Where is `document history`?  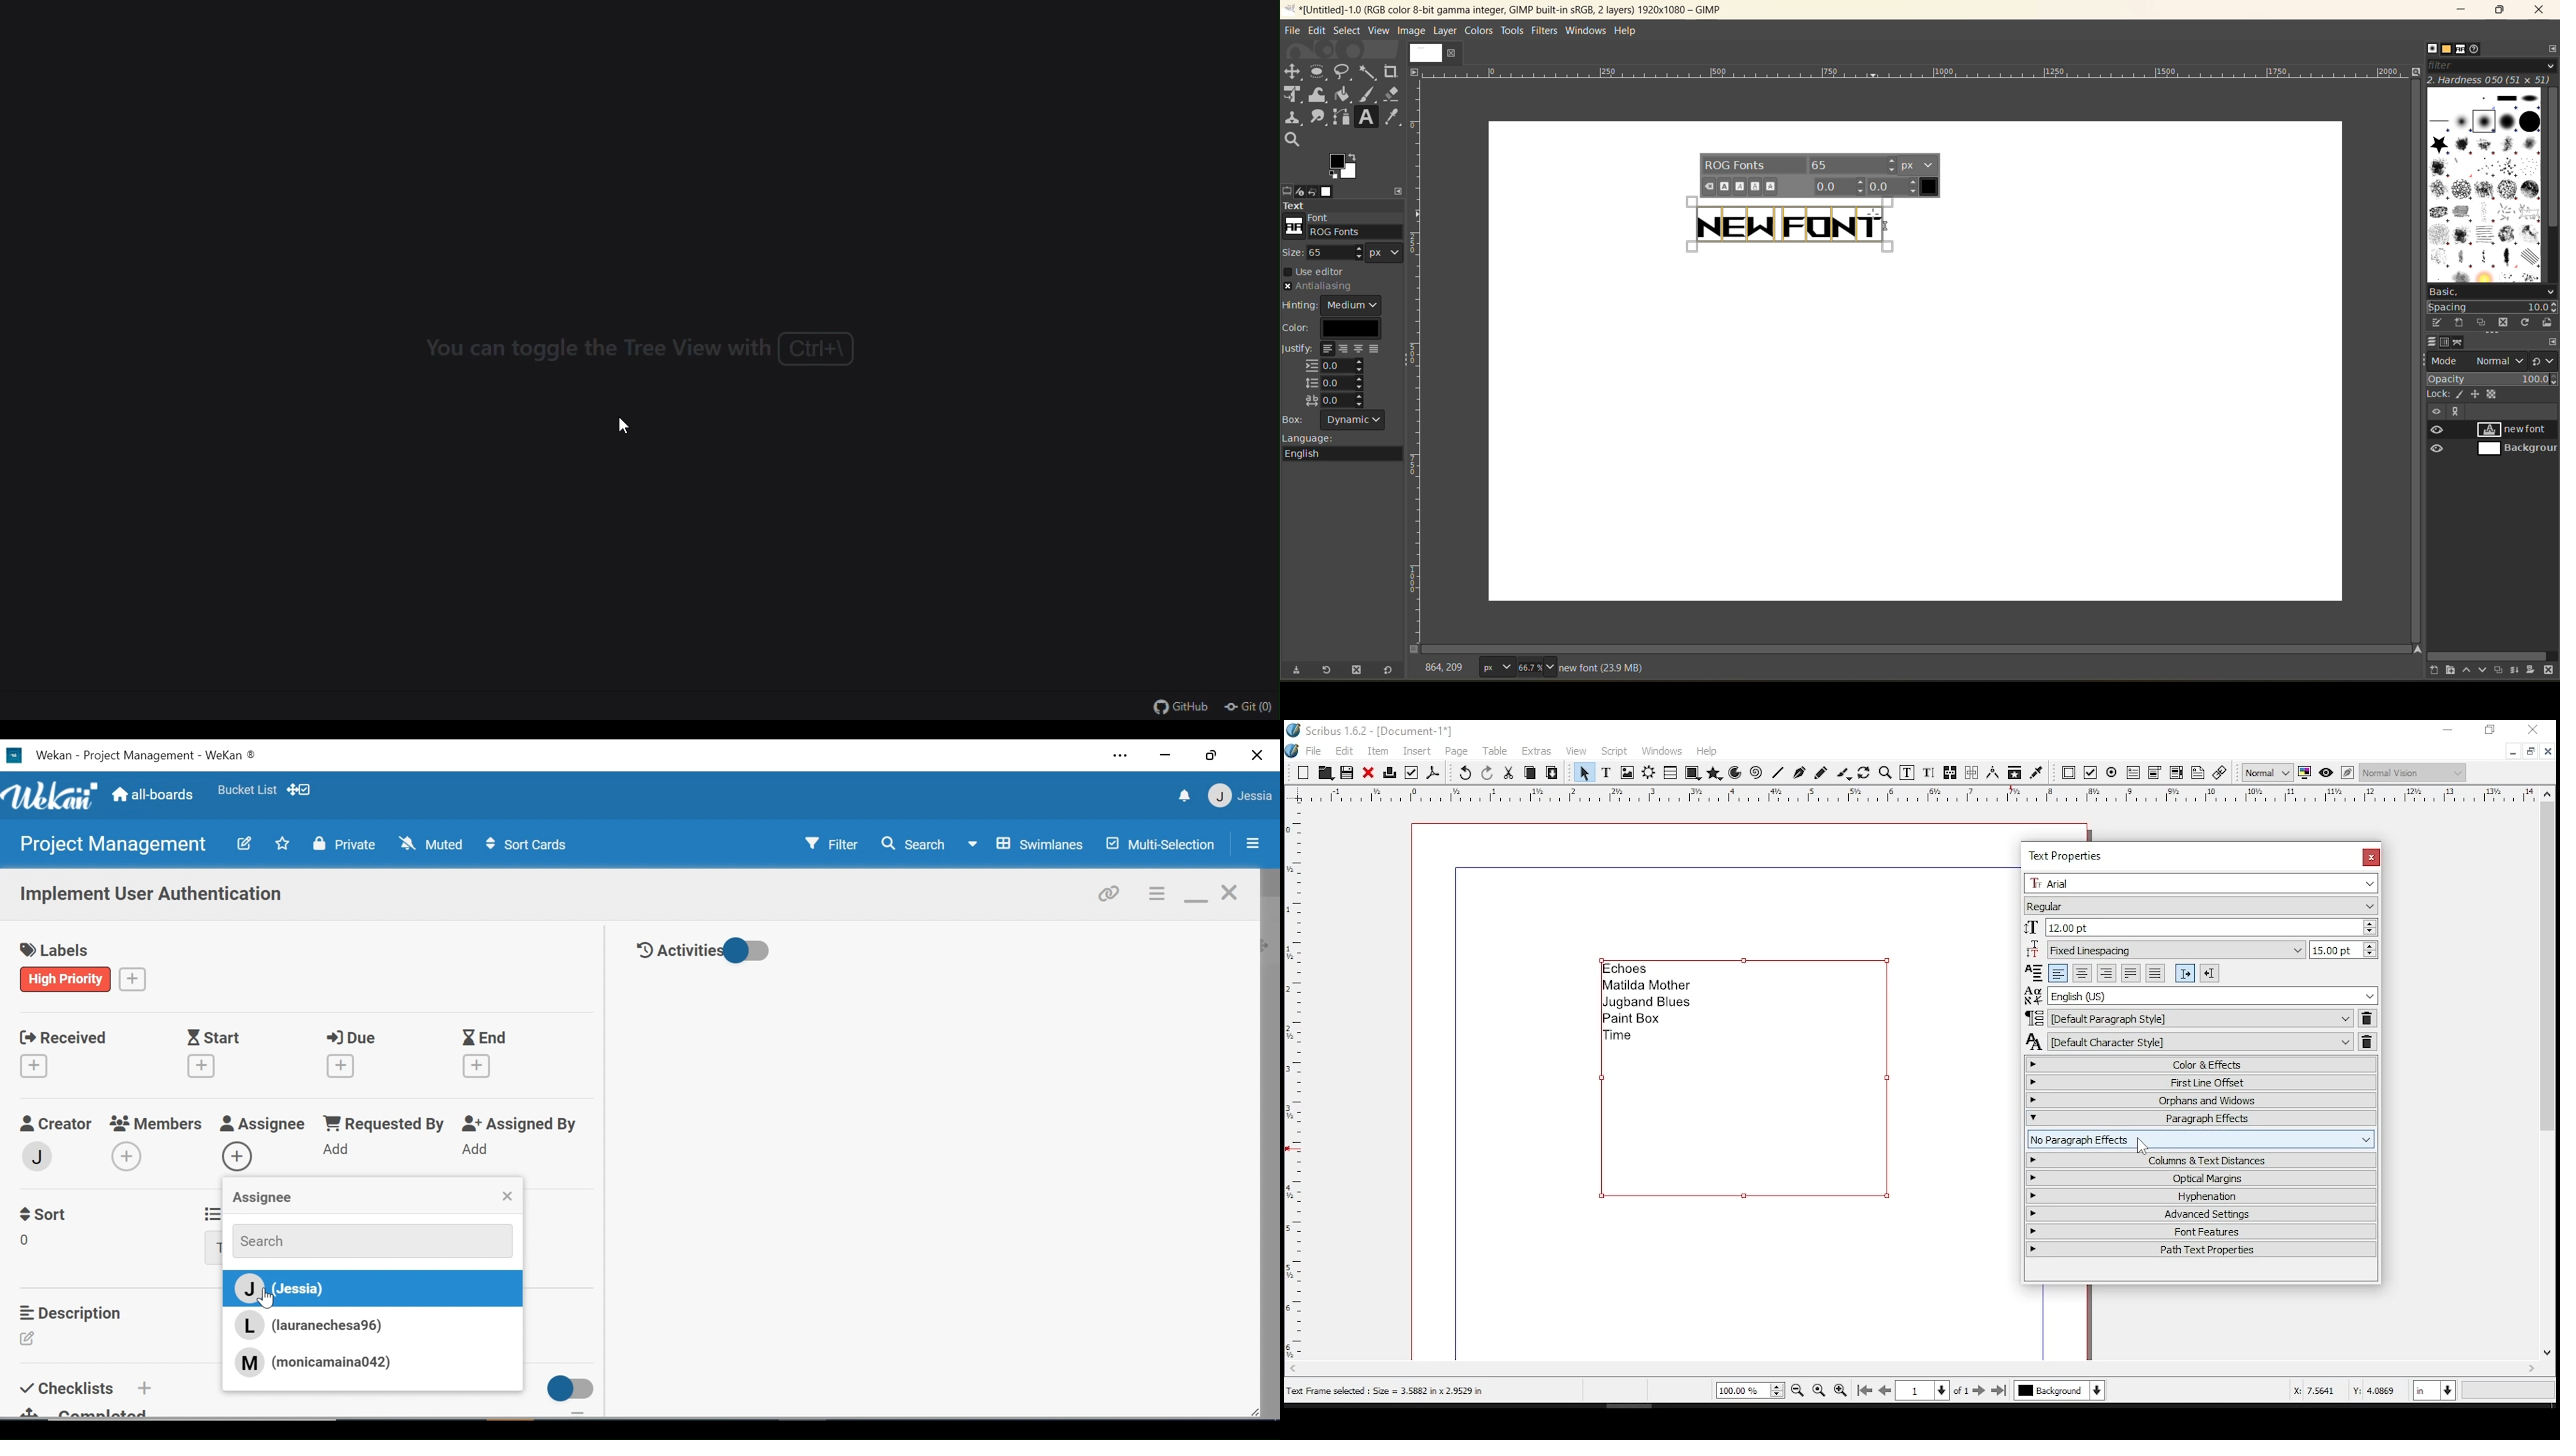 document history is located at coordinates (2475, 51).